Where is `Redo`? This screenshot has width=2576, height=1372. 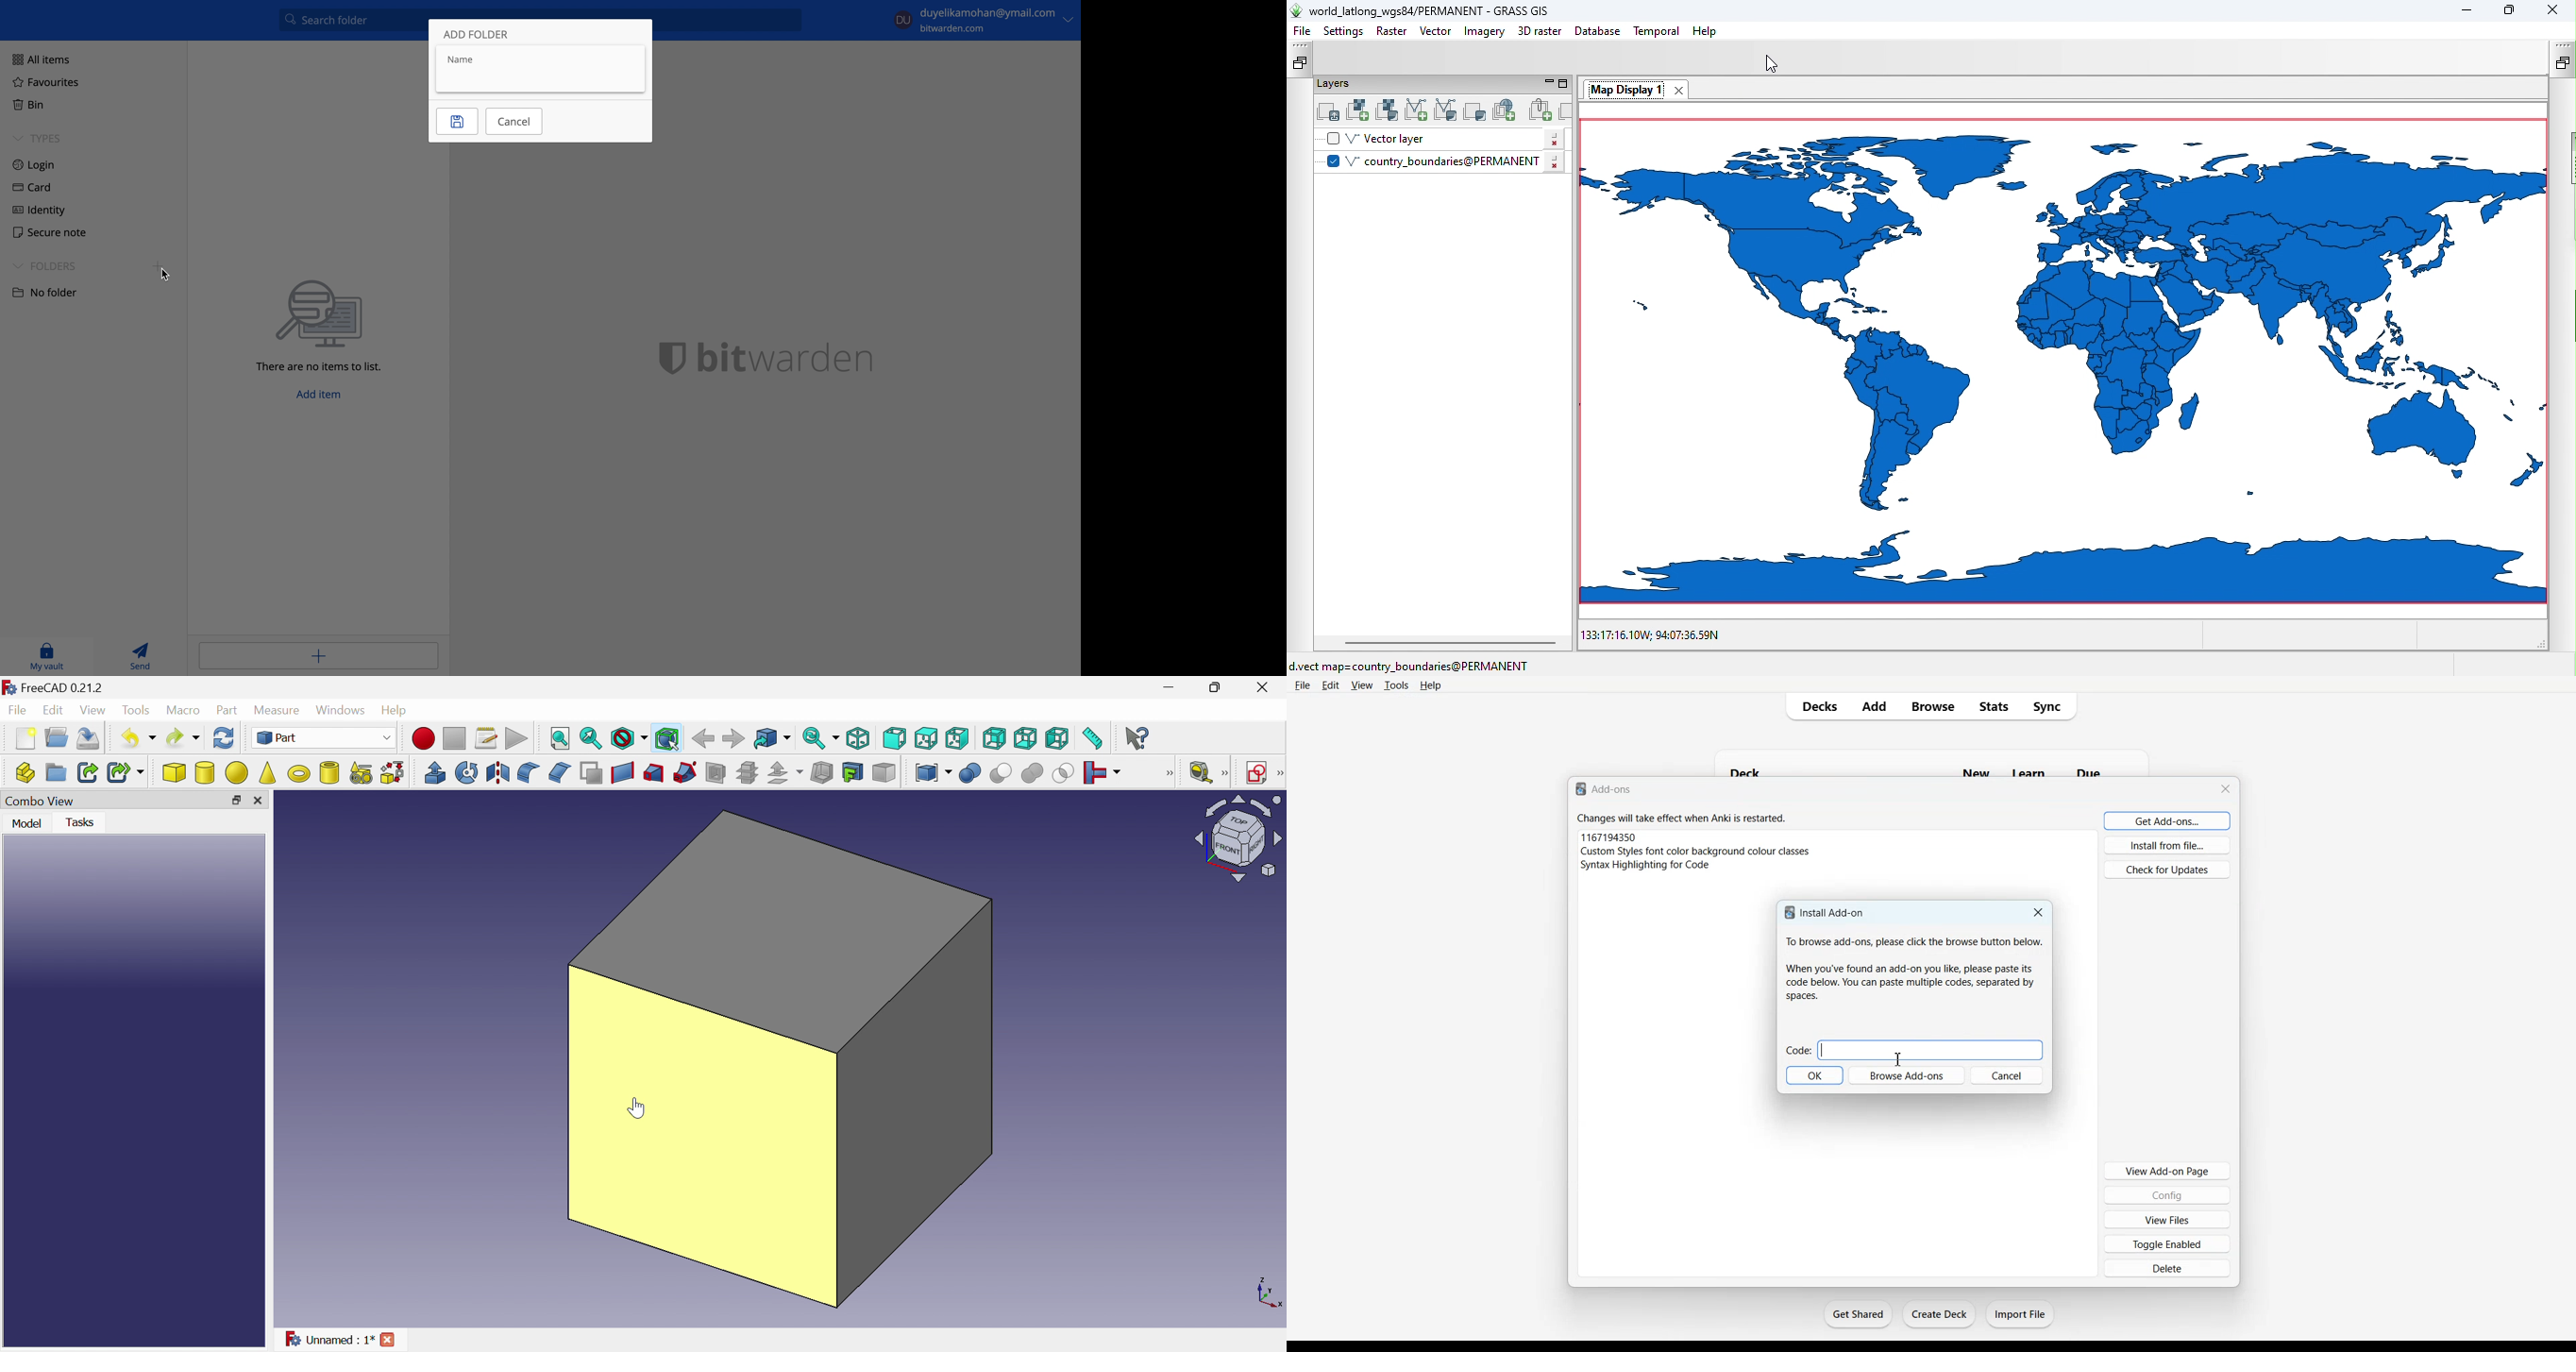
Redo is located at coordinates (184, 738).